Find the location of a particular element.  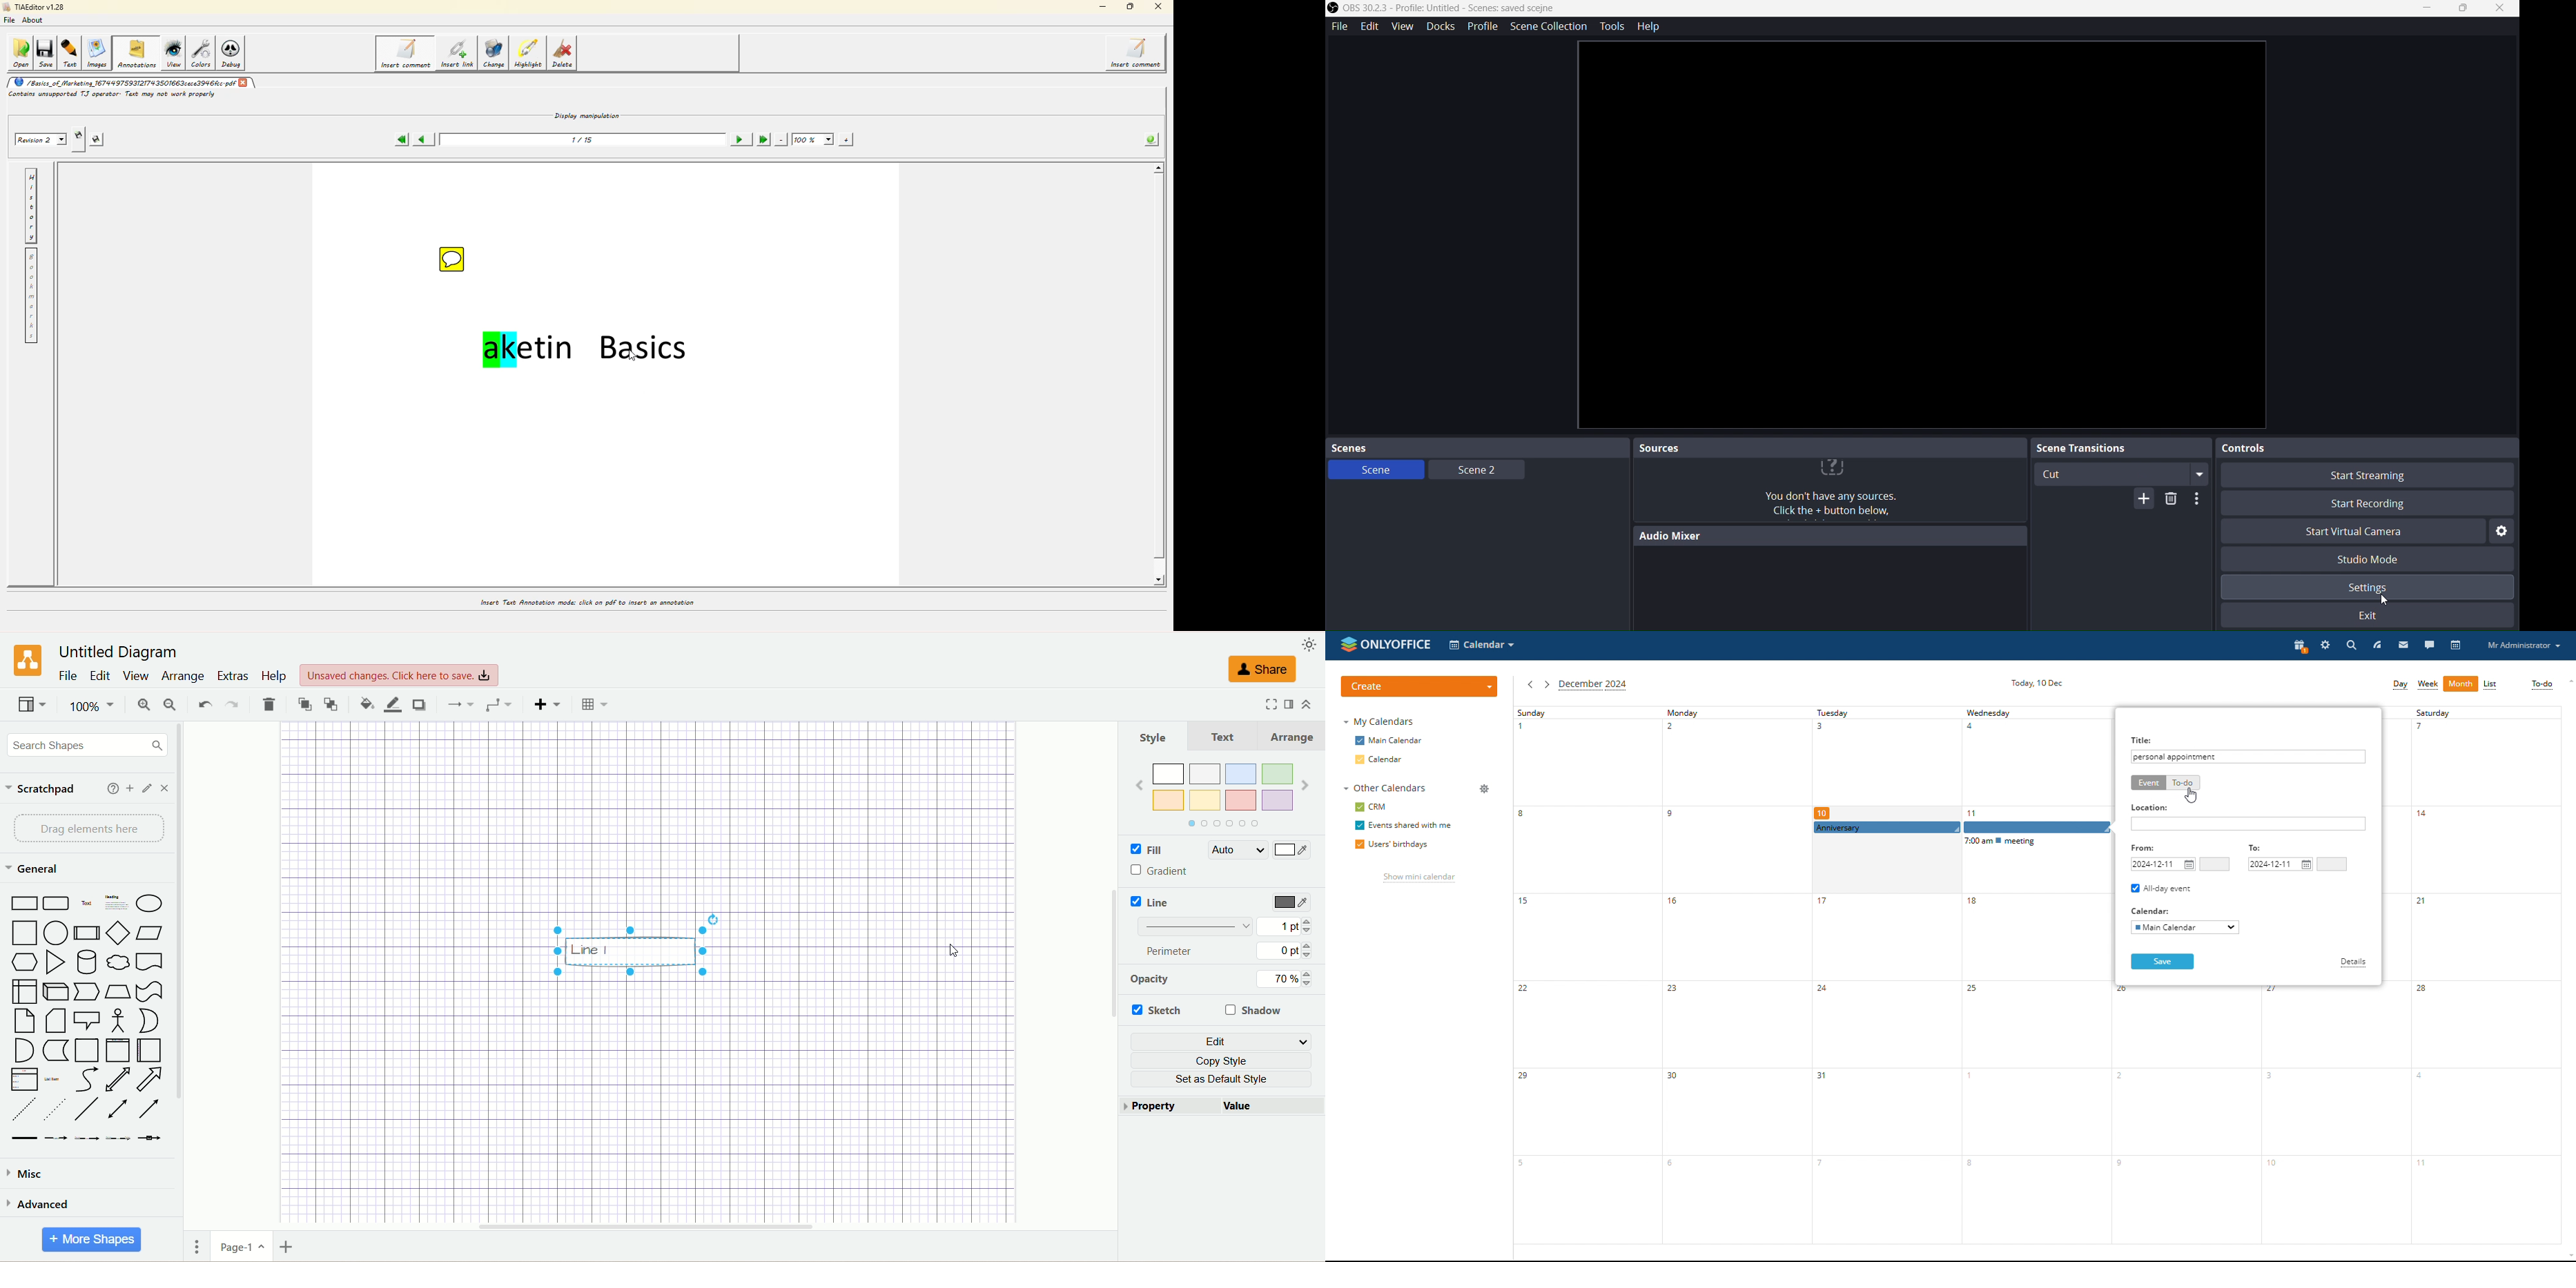

Scenes is located at coordinates (1462, 447).